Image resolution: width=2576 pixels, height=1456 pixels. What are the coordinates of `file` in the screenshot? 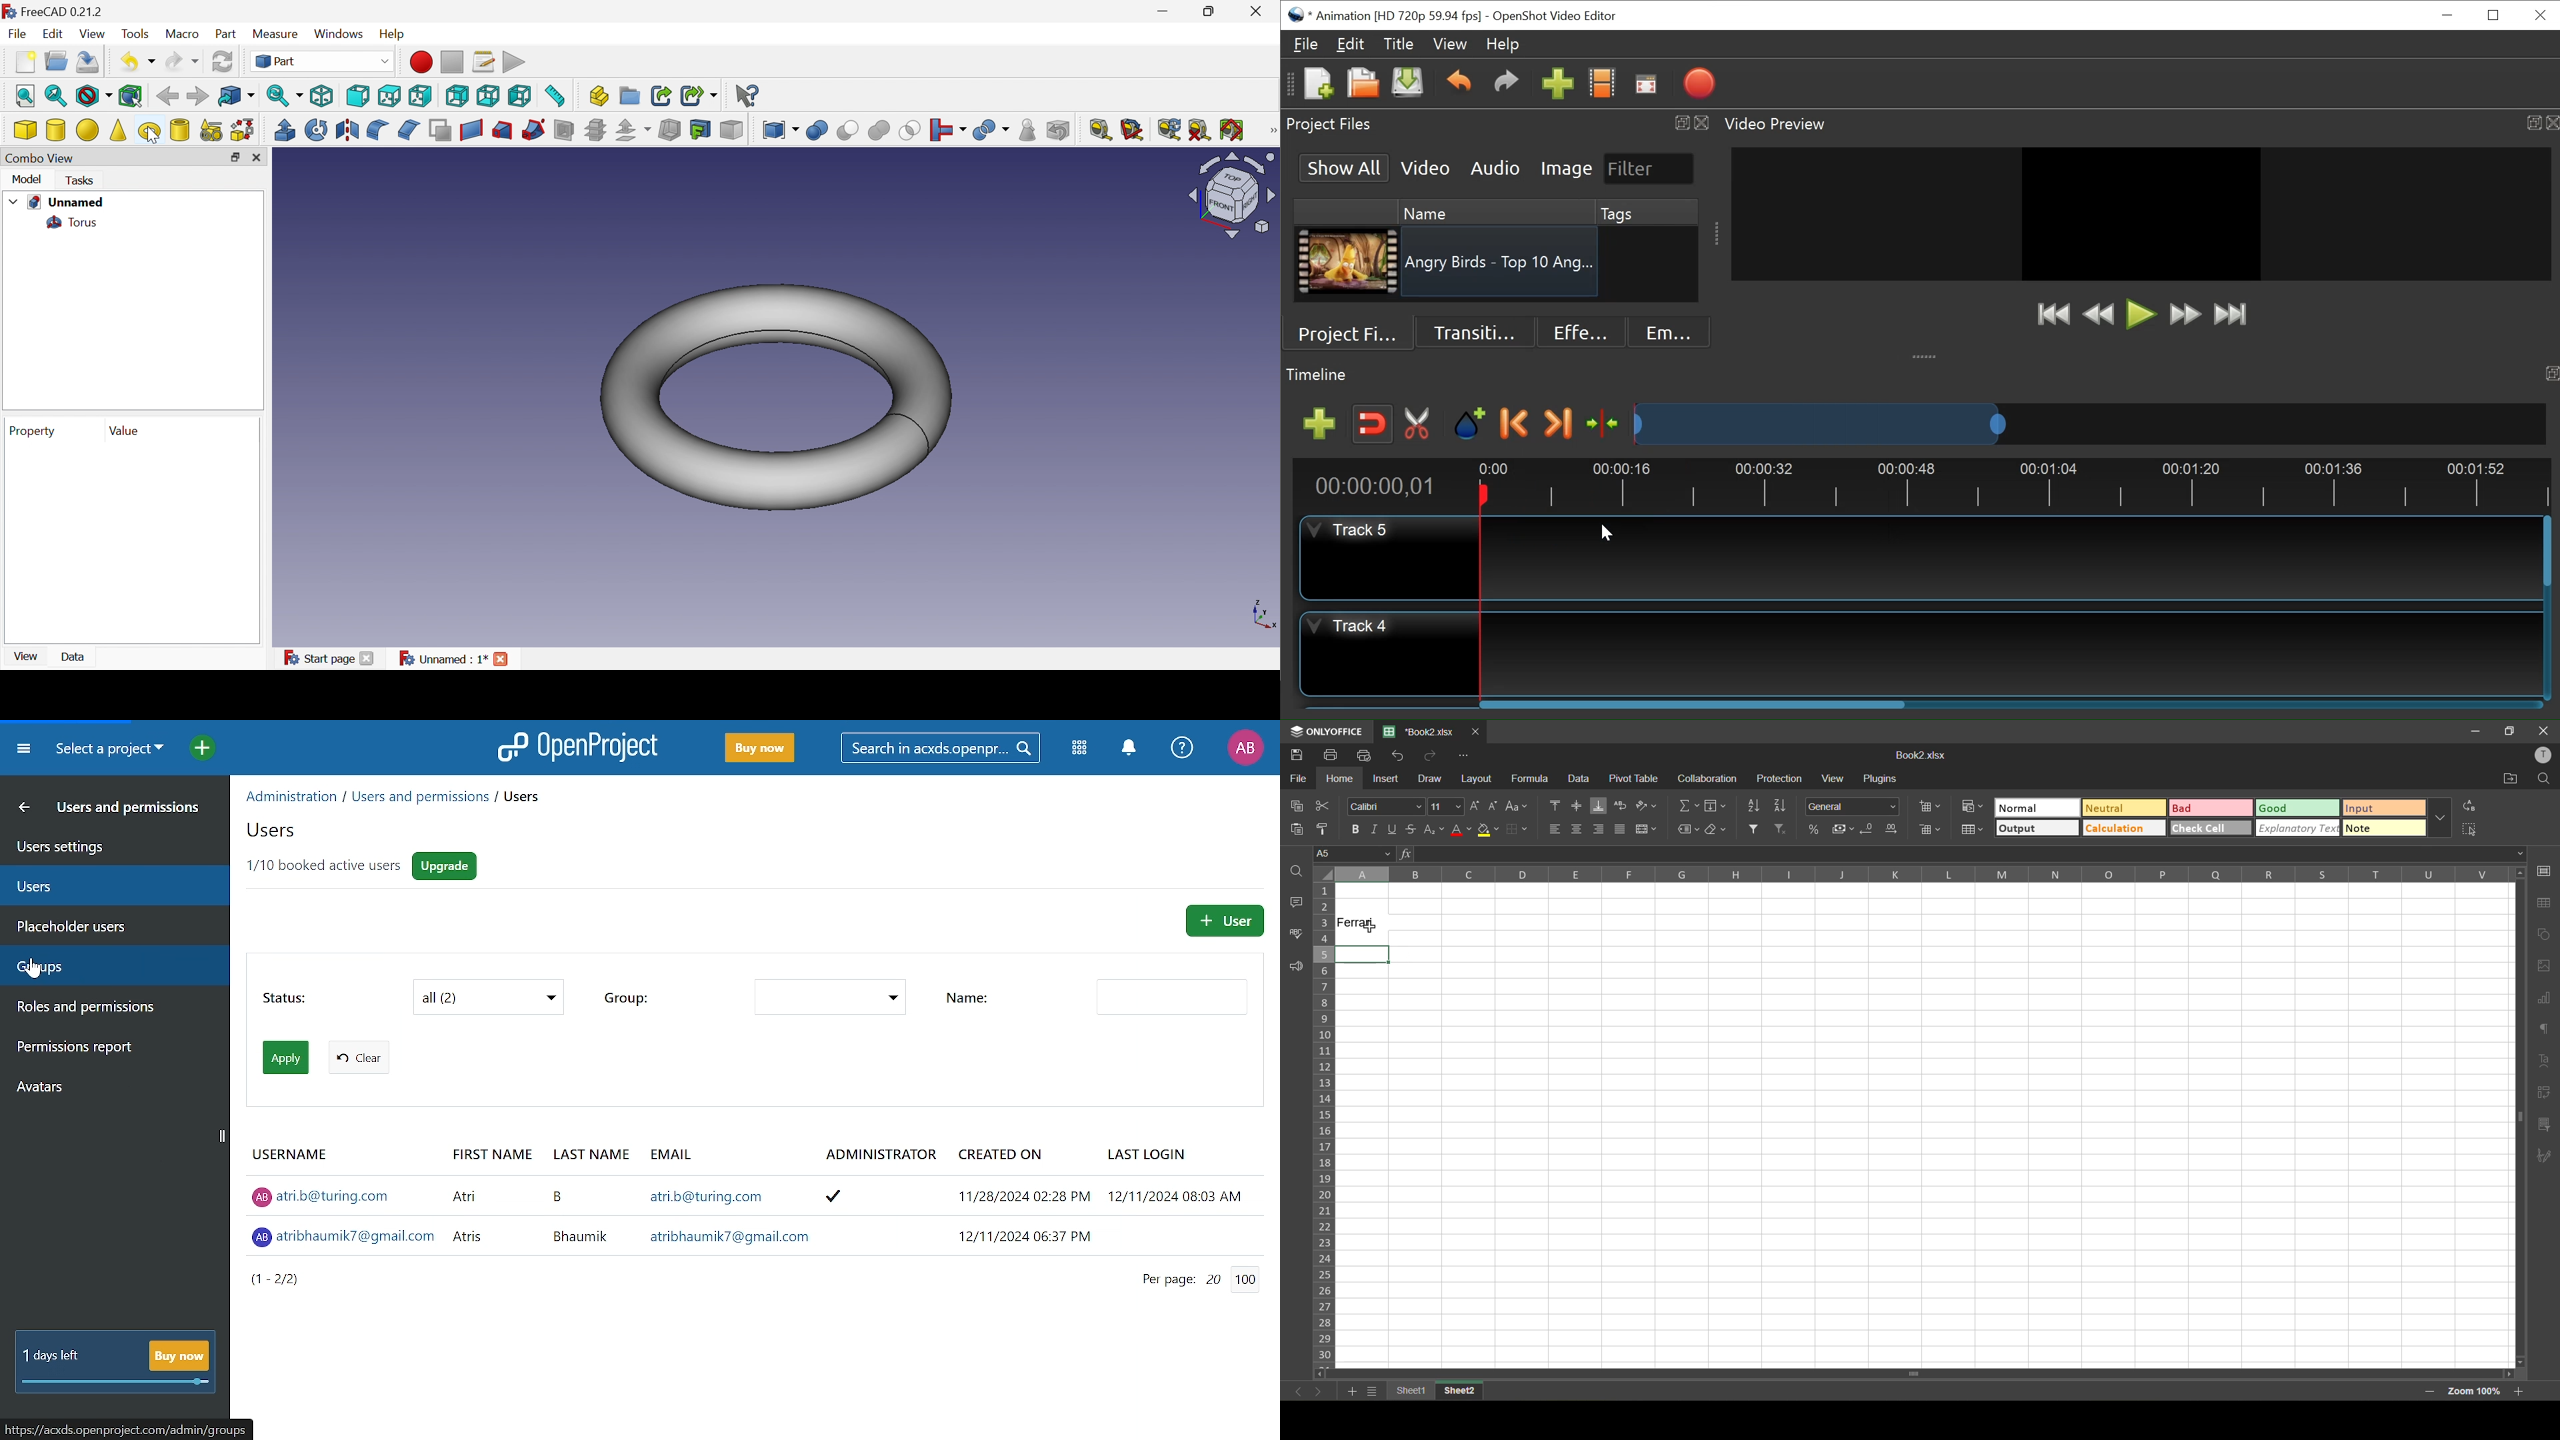 It's located at (1298, 777).